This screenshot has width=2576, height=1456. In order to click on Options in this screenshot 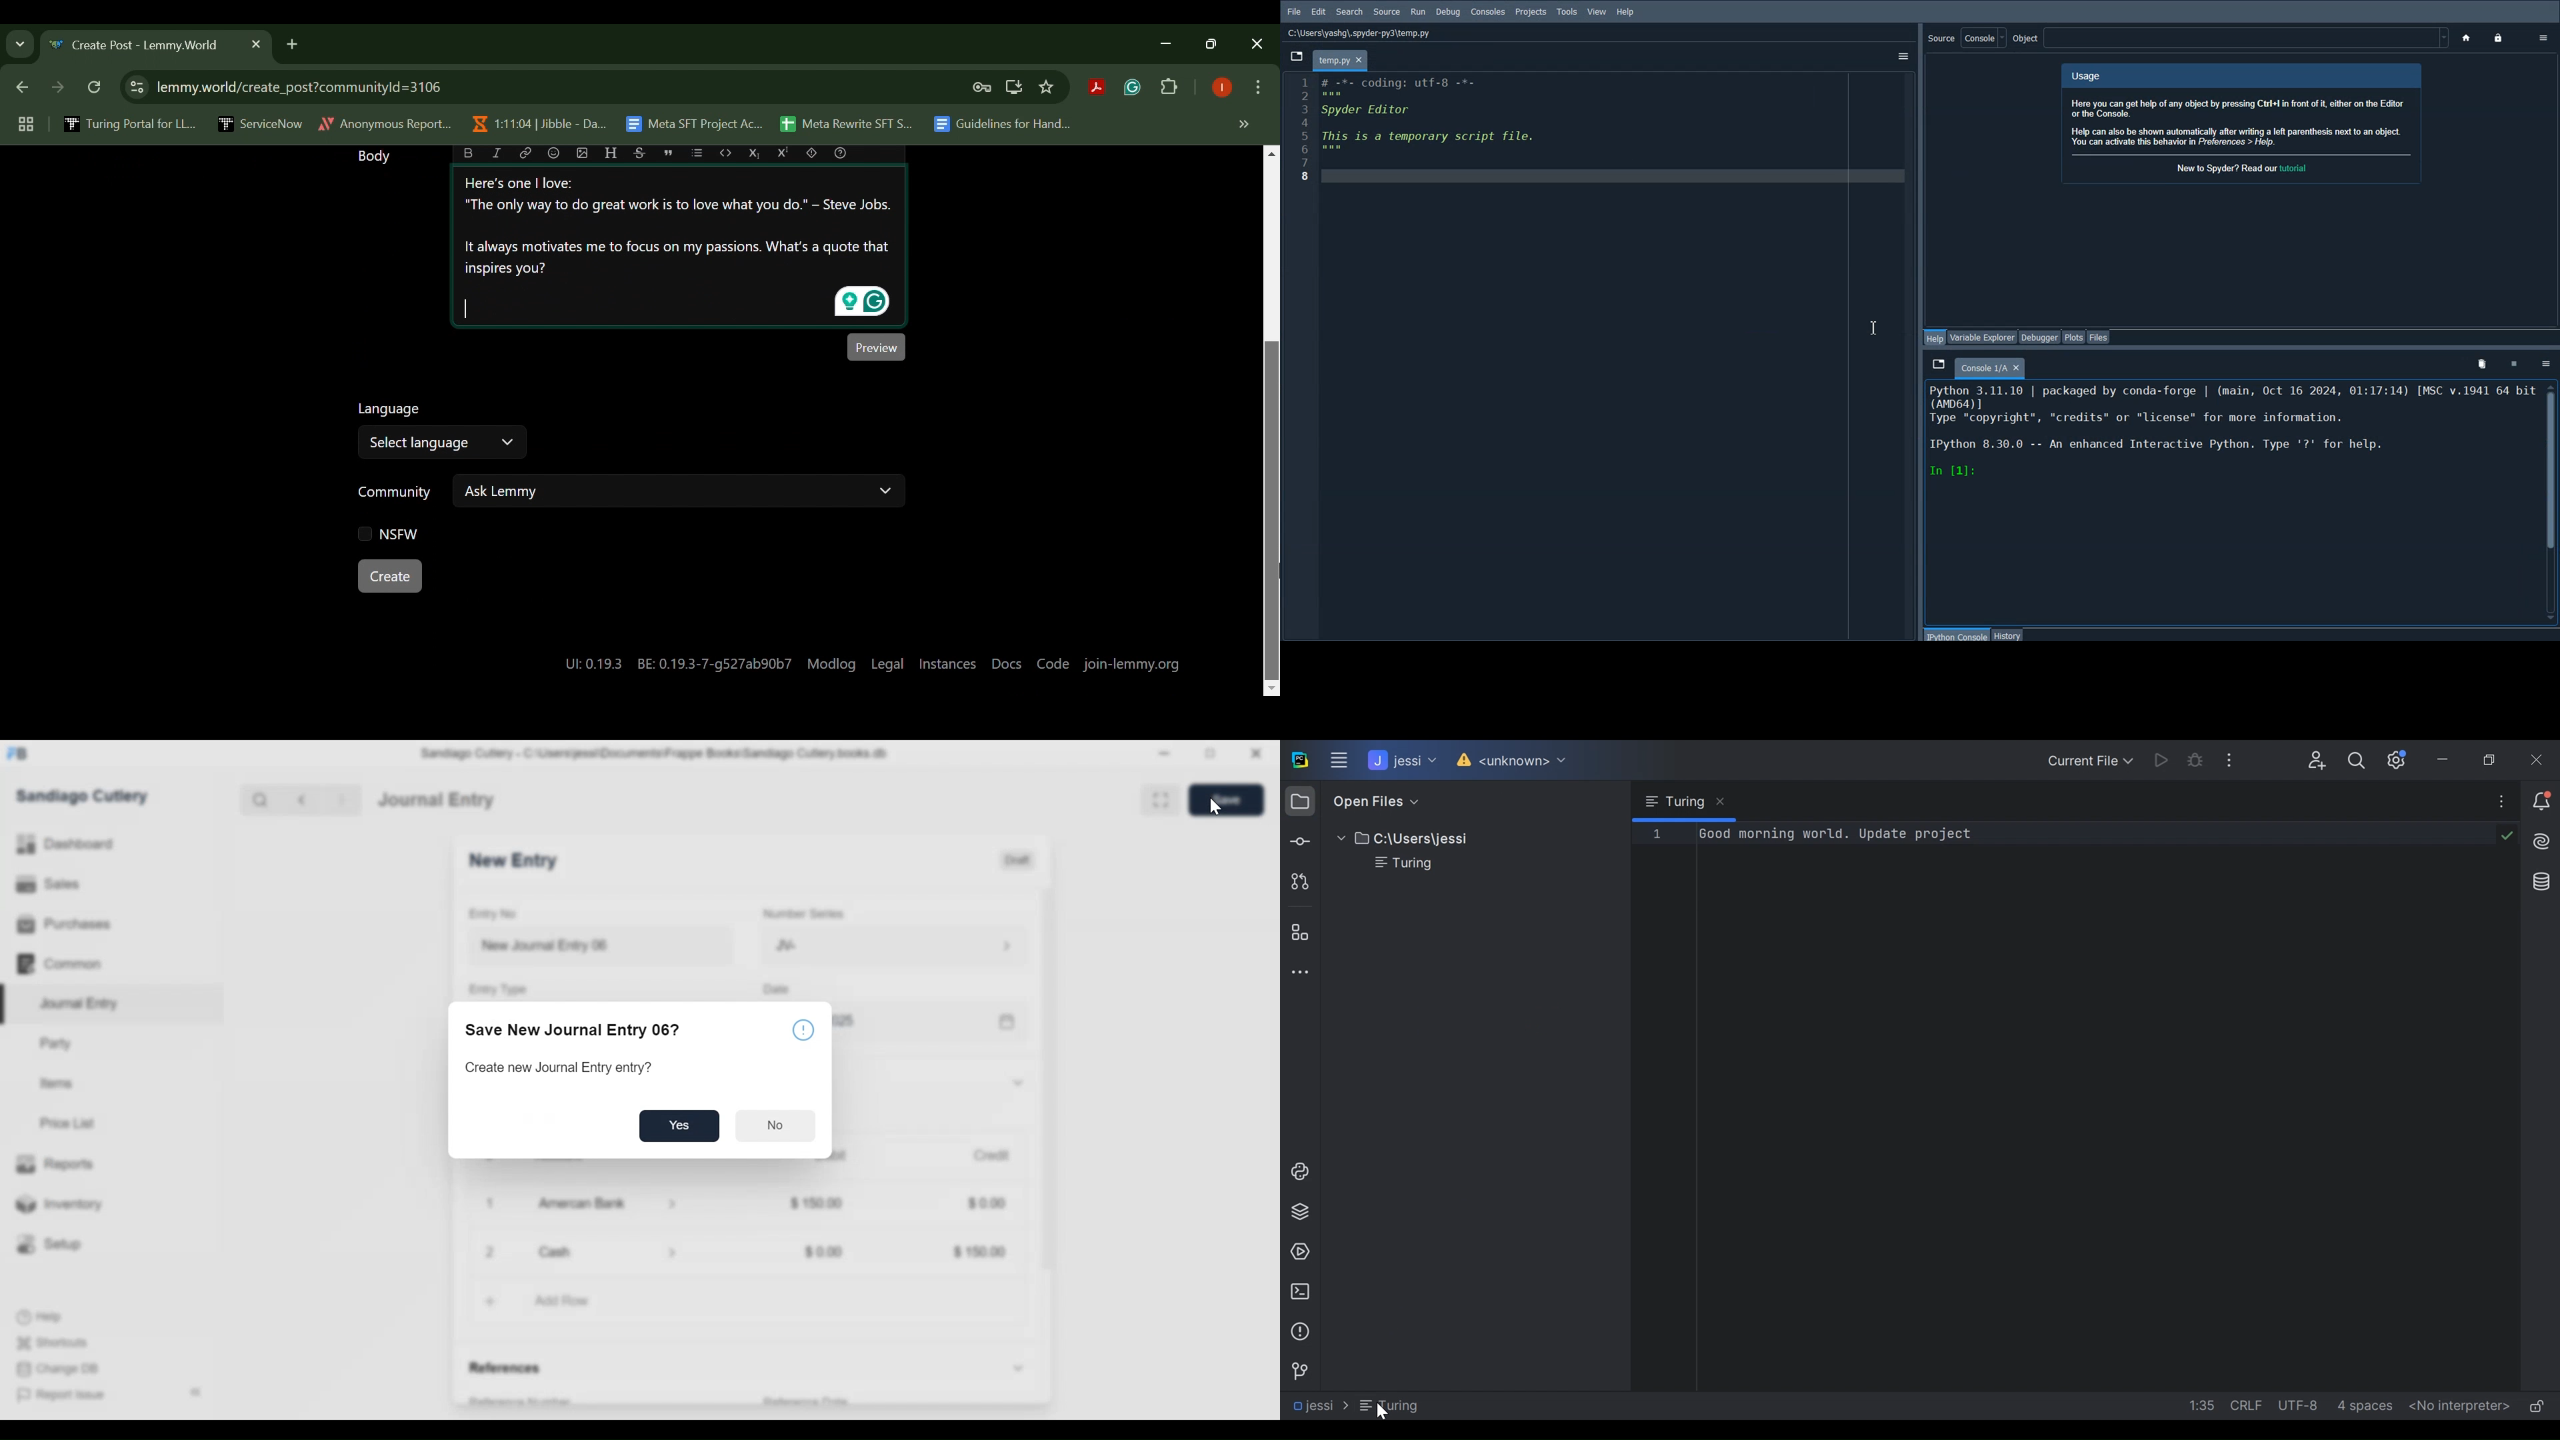, I will do `click(2545, 38)`.